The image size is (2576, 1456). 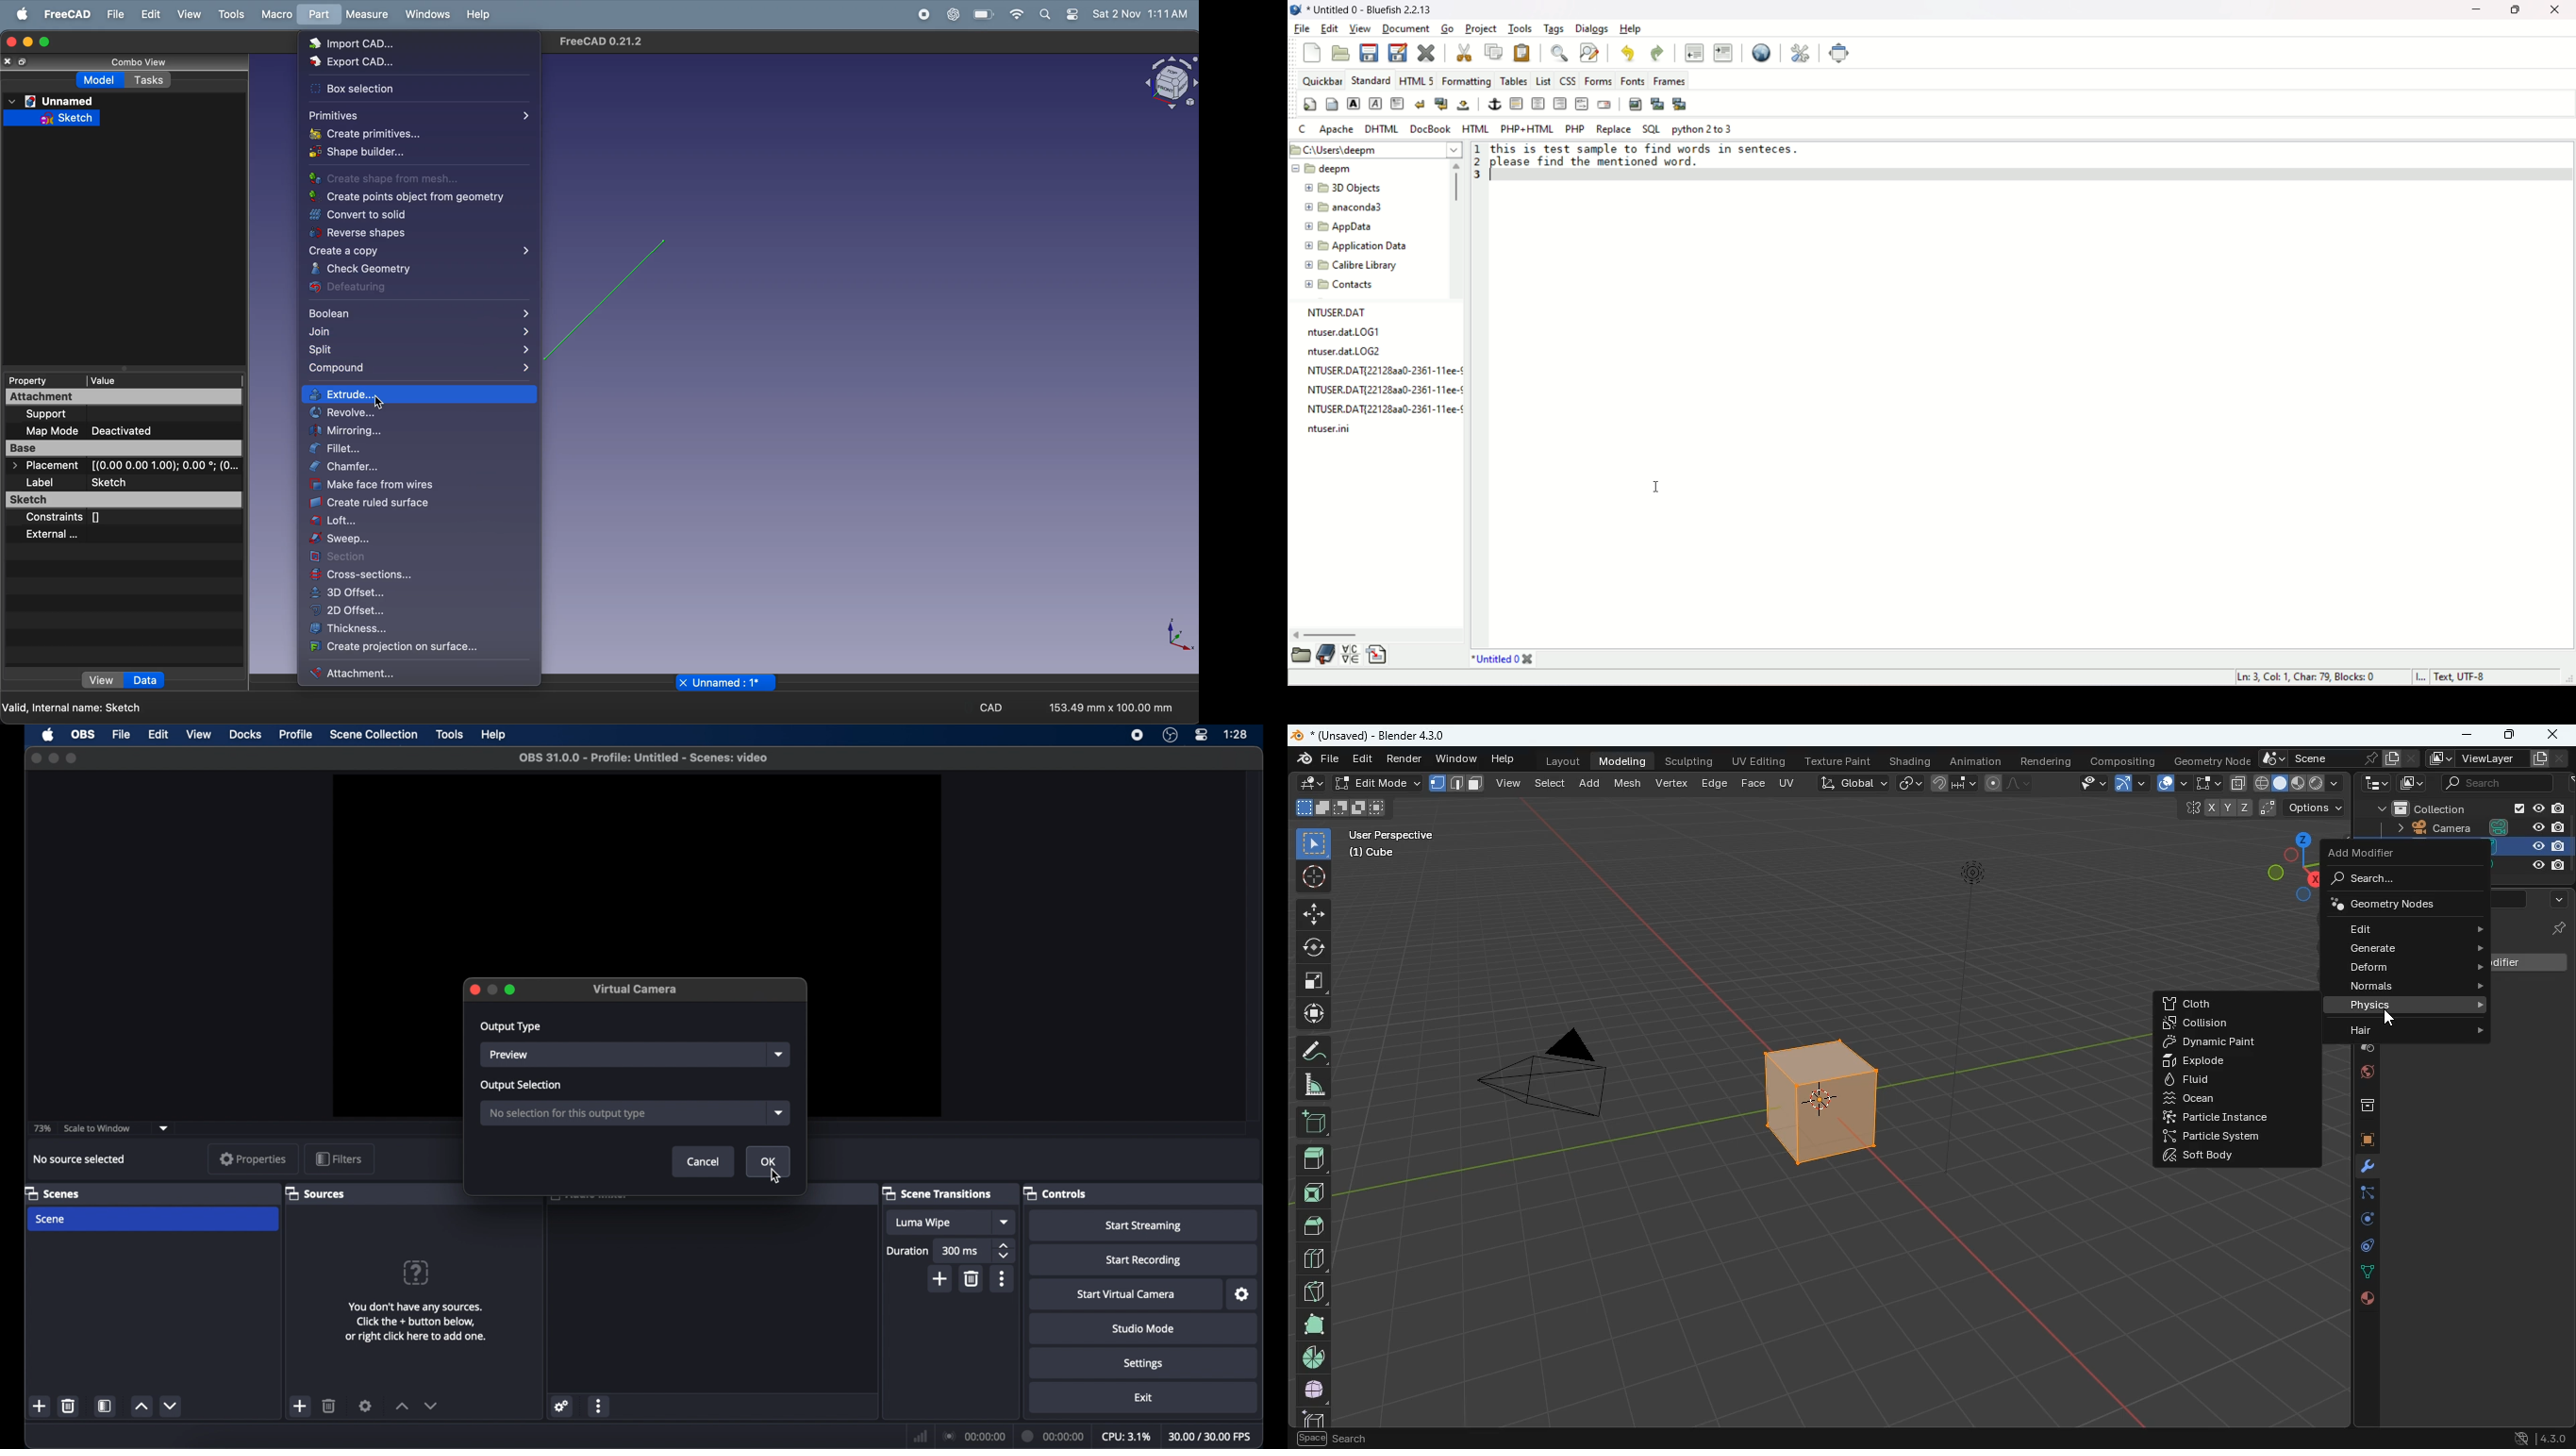 What do you see at coordinates (101, 79) in the screenshot?
I see `model` at bounding box center [101, 79].